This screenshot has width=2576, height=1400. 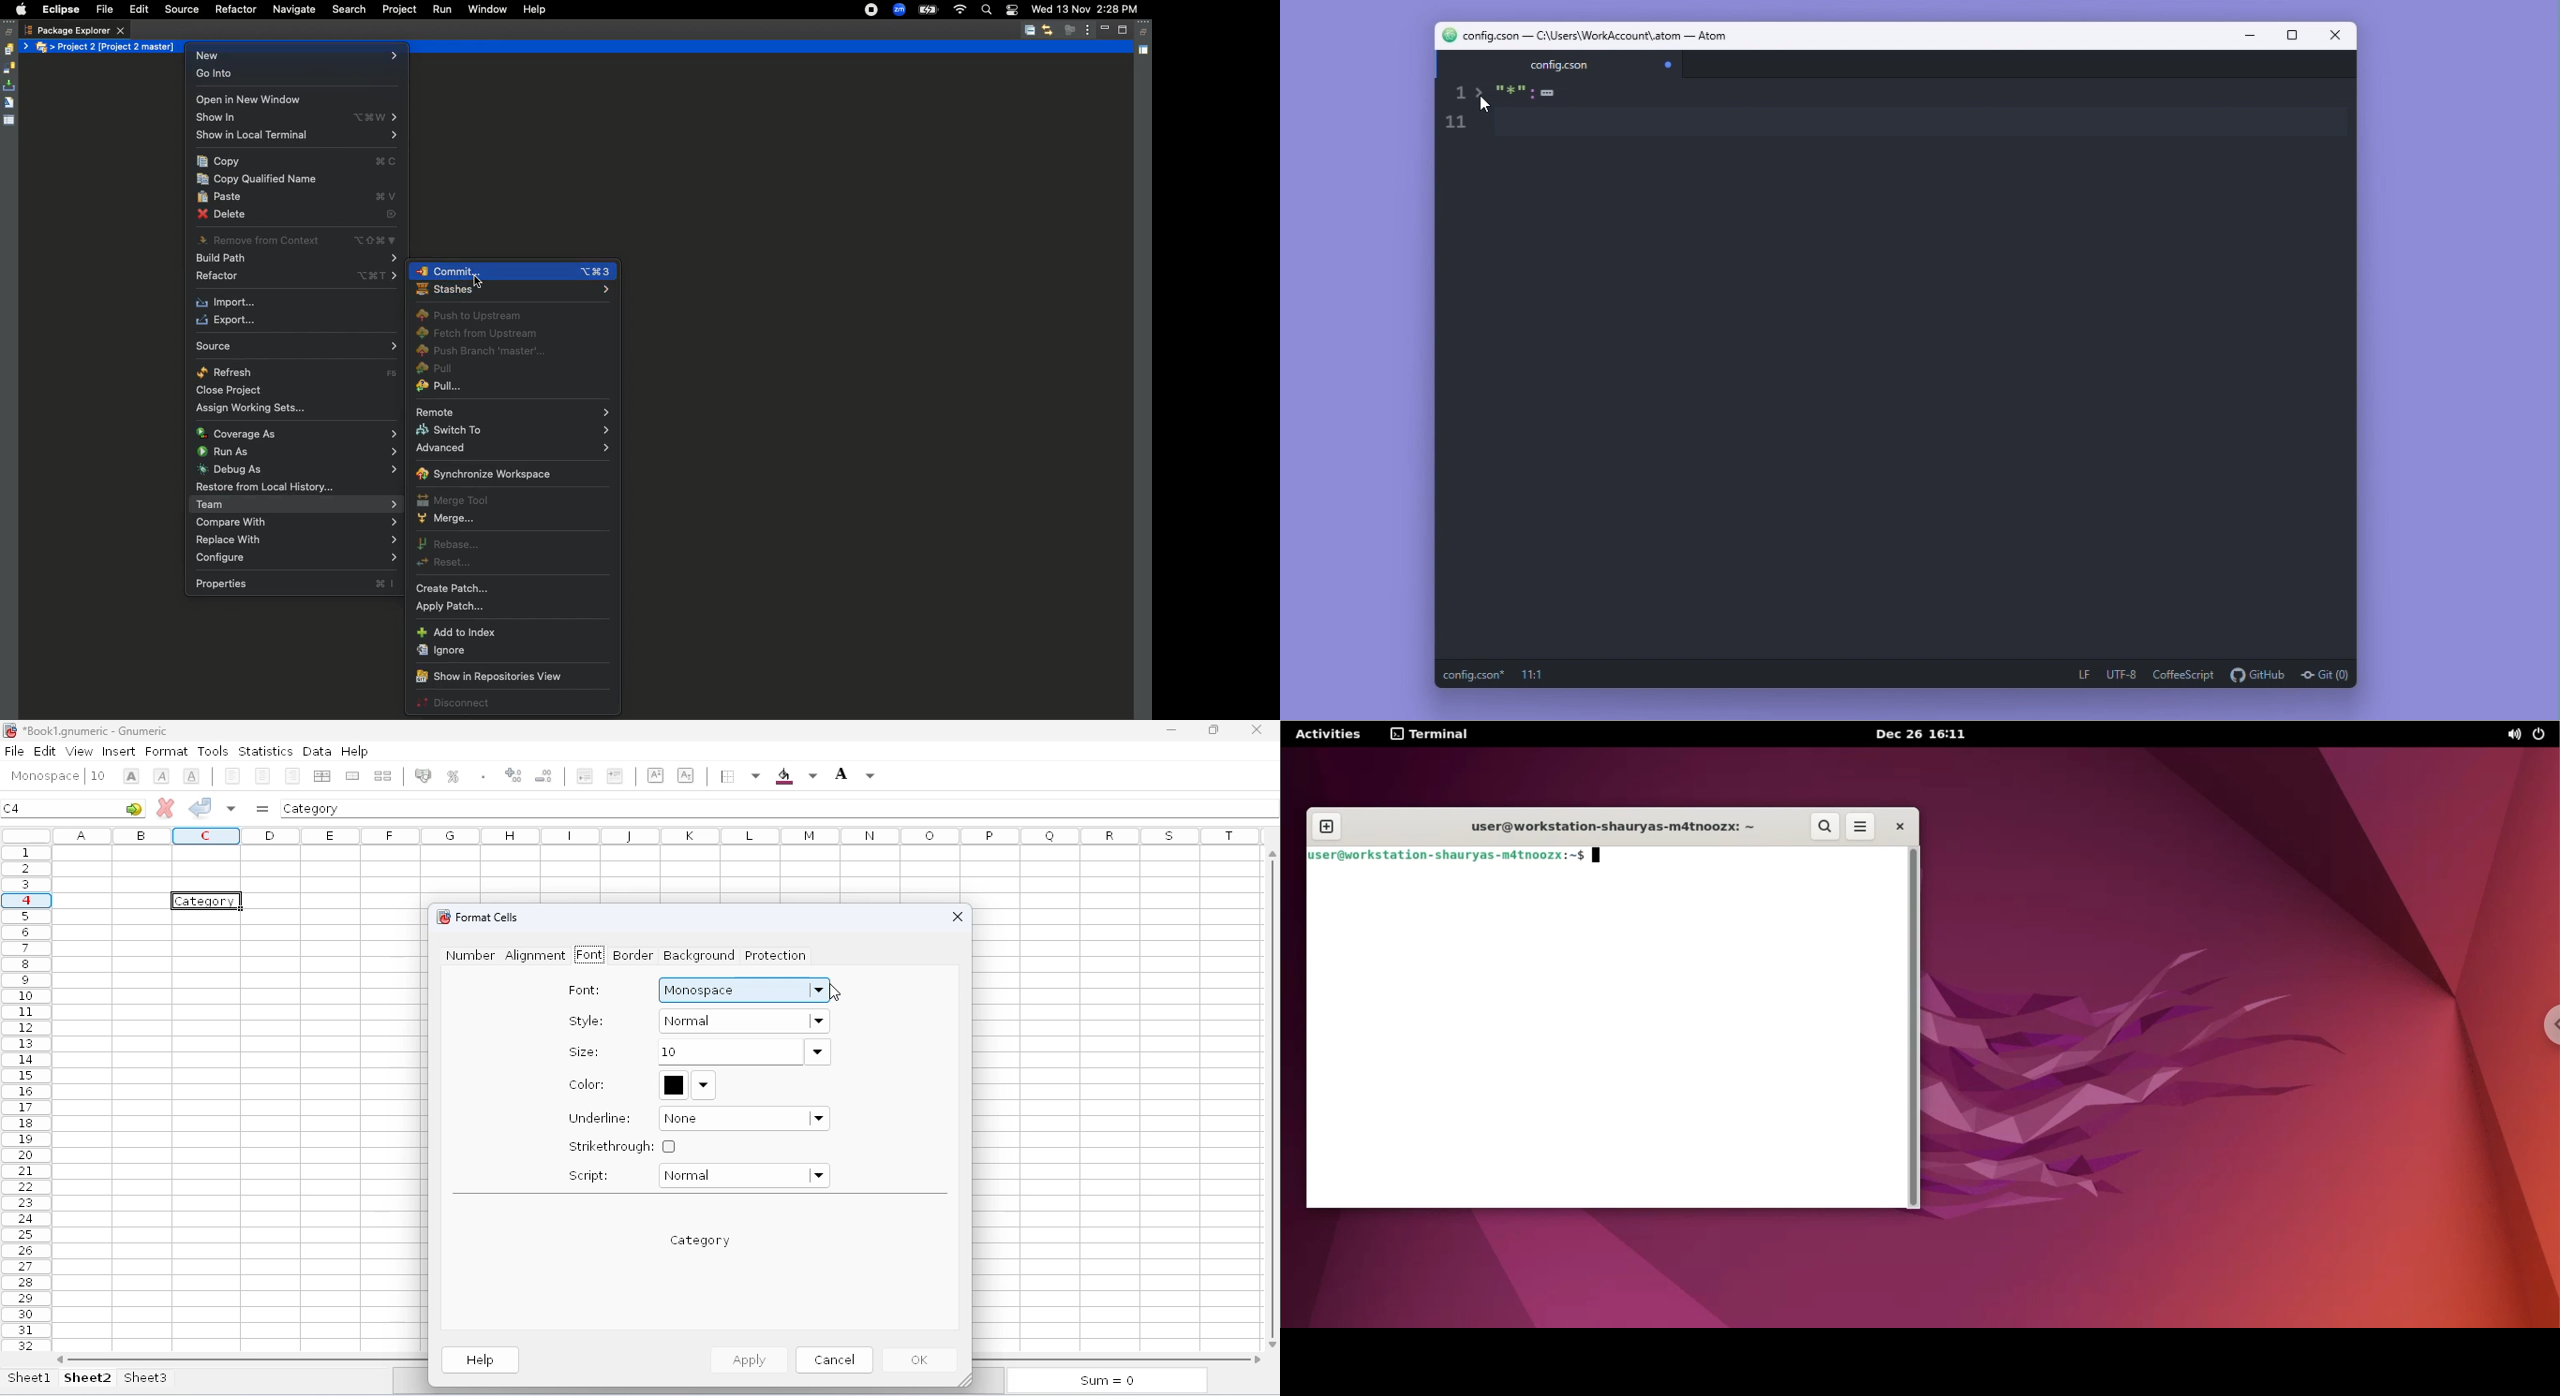 What do you see at coordinates (1543, 674) in the screenshot?
I see `11:1` at bounding box center [1543, 674].